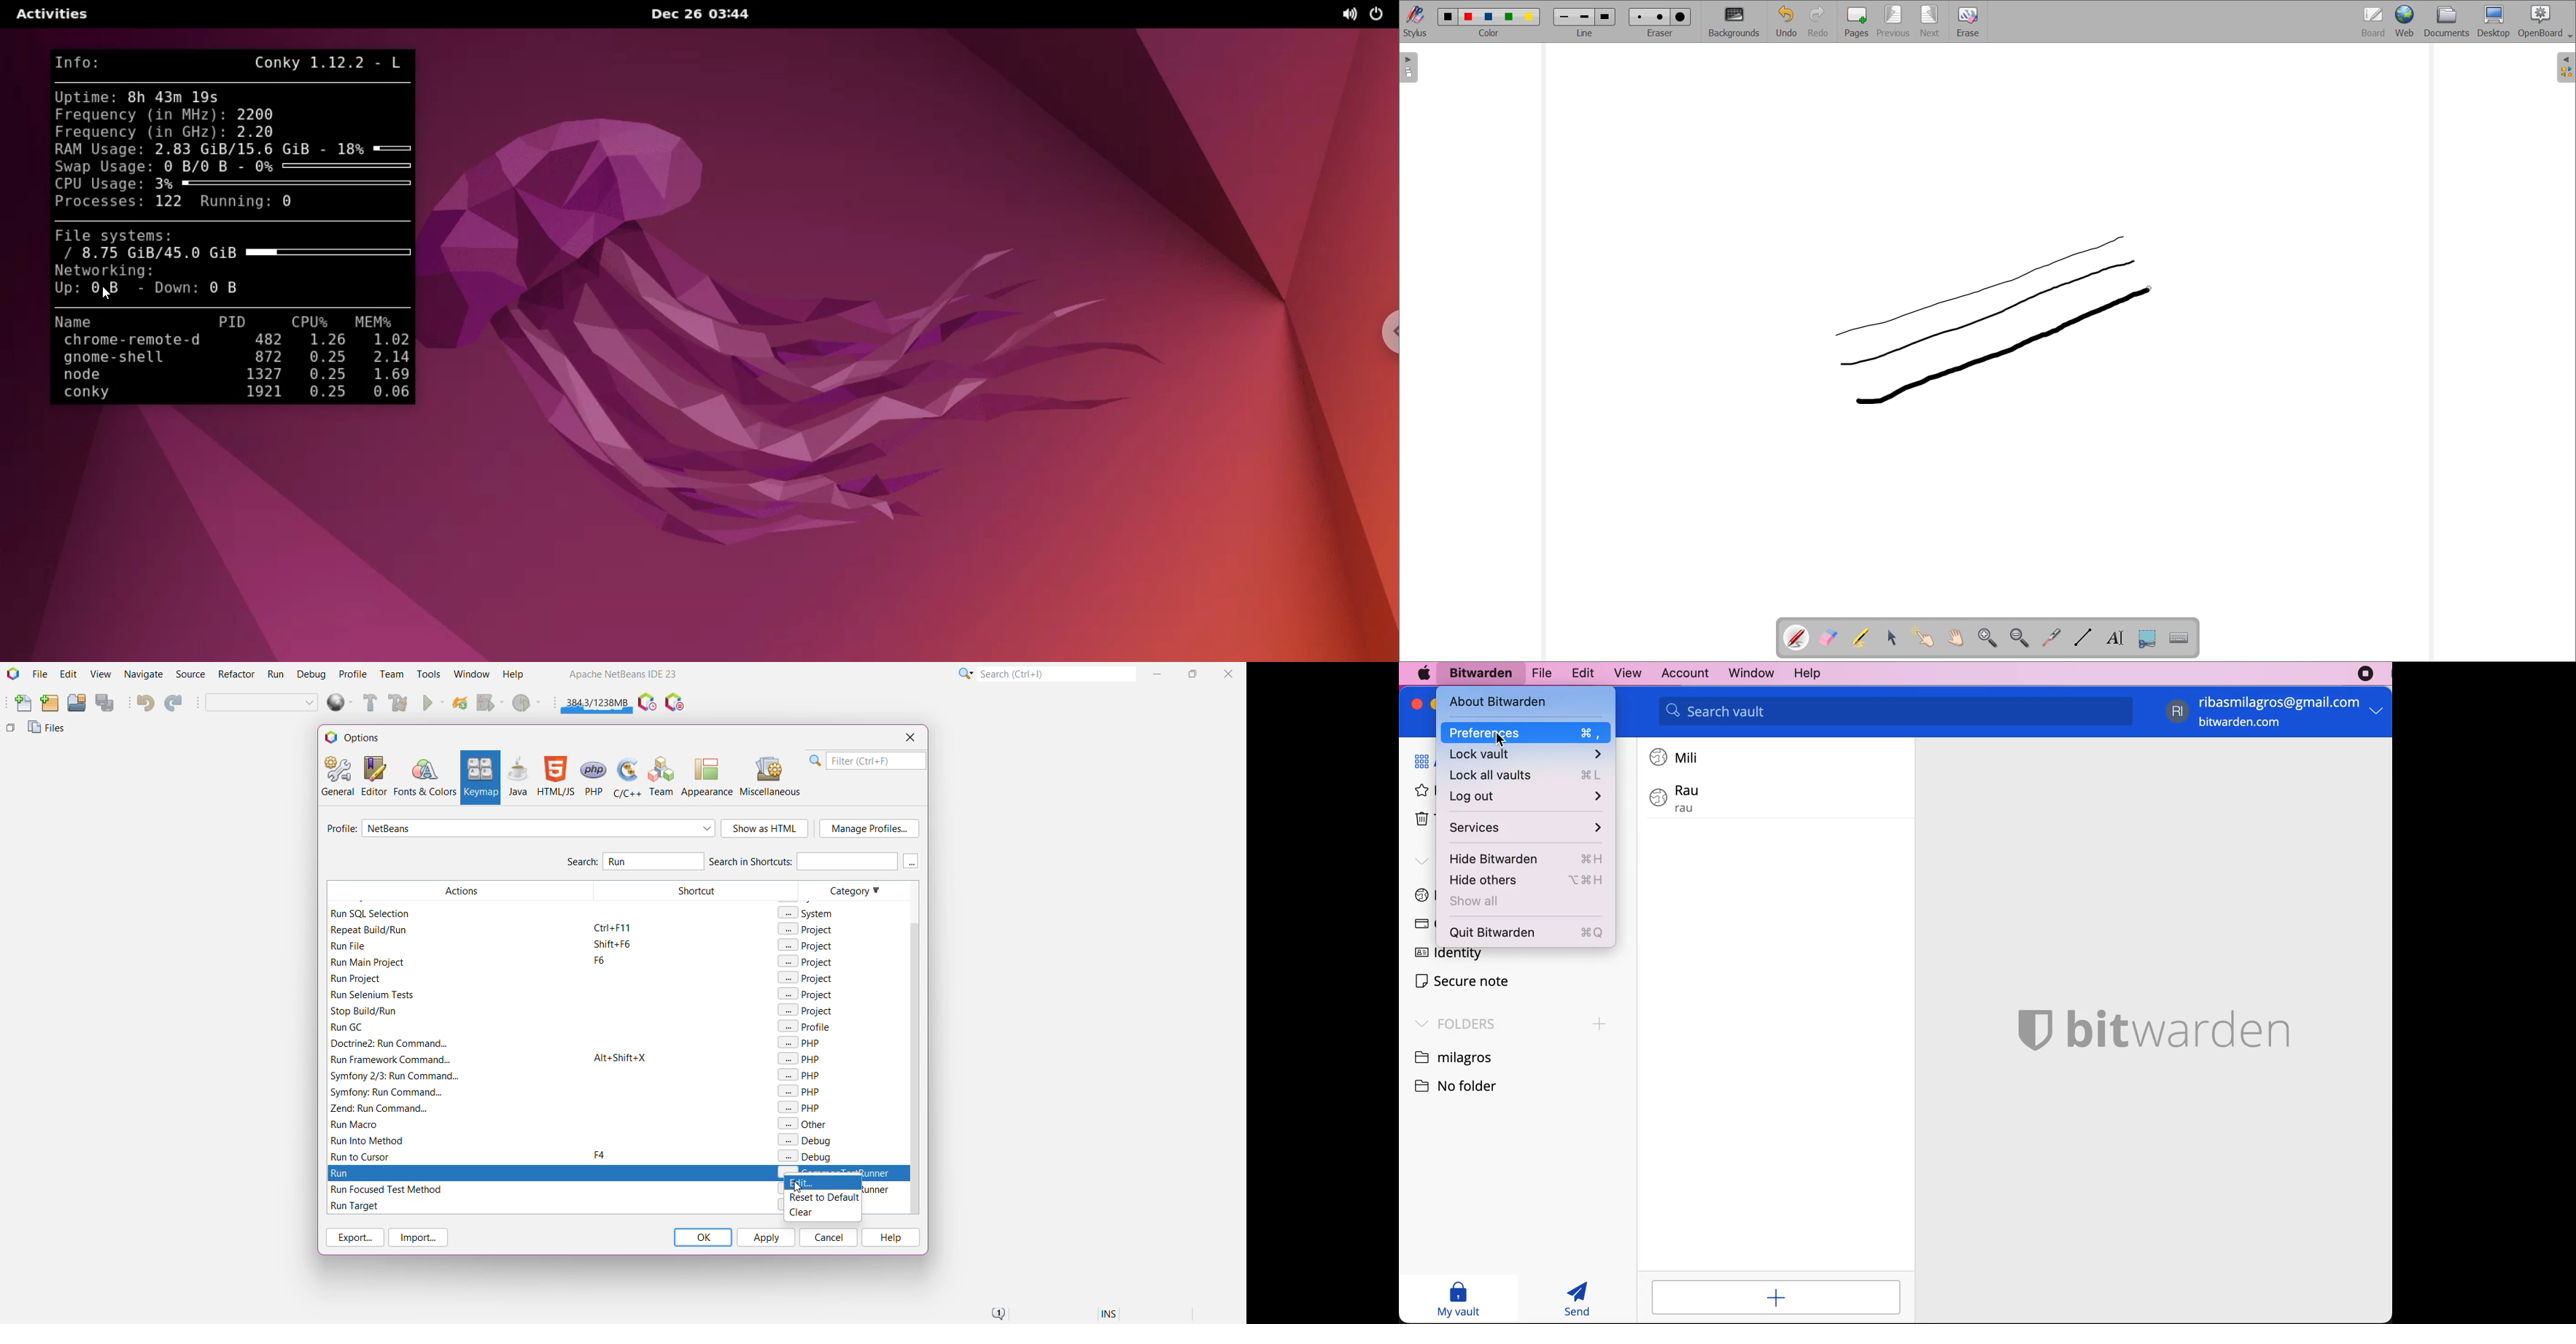 The image size is (2576, 1344). Describe the element at coordinates (1417, 704) in the screenshot. I see `close` at that location.